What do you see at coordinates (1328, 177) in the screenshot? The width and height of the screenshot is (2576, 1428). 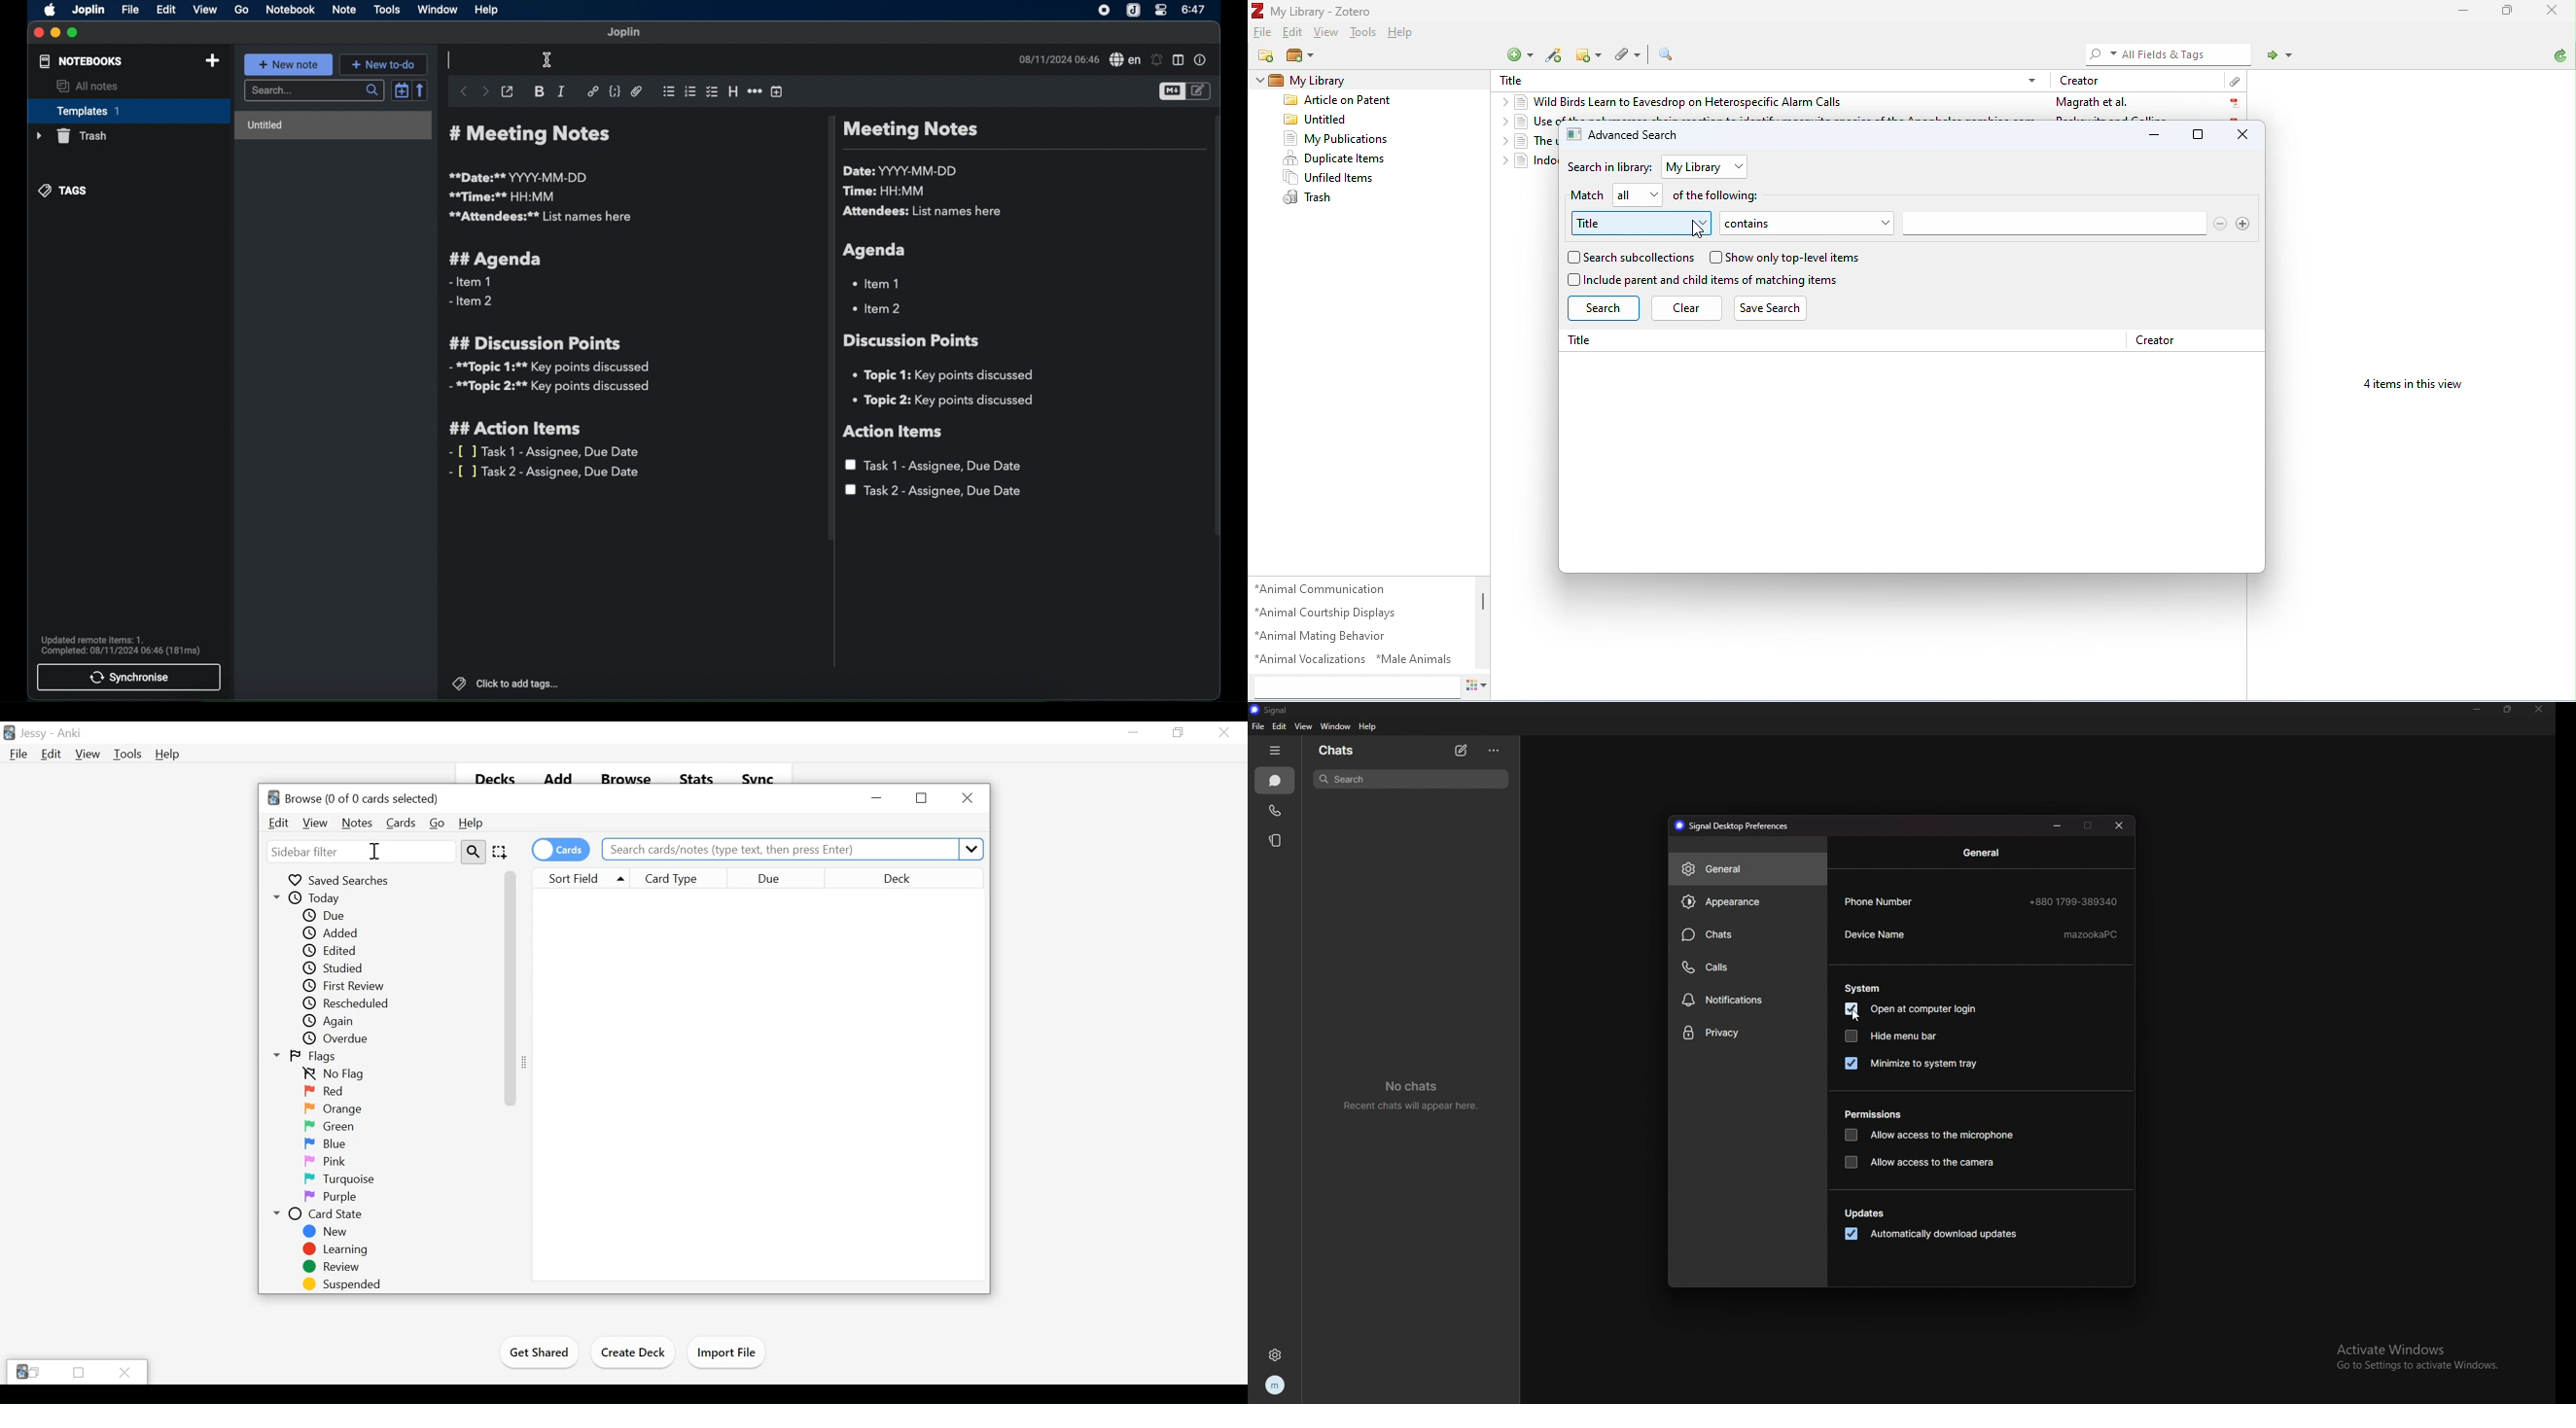 I see `unfiled items` at bounding box center [1328, 177].